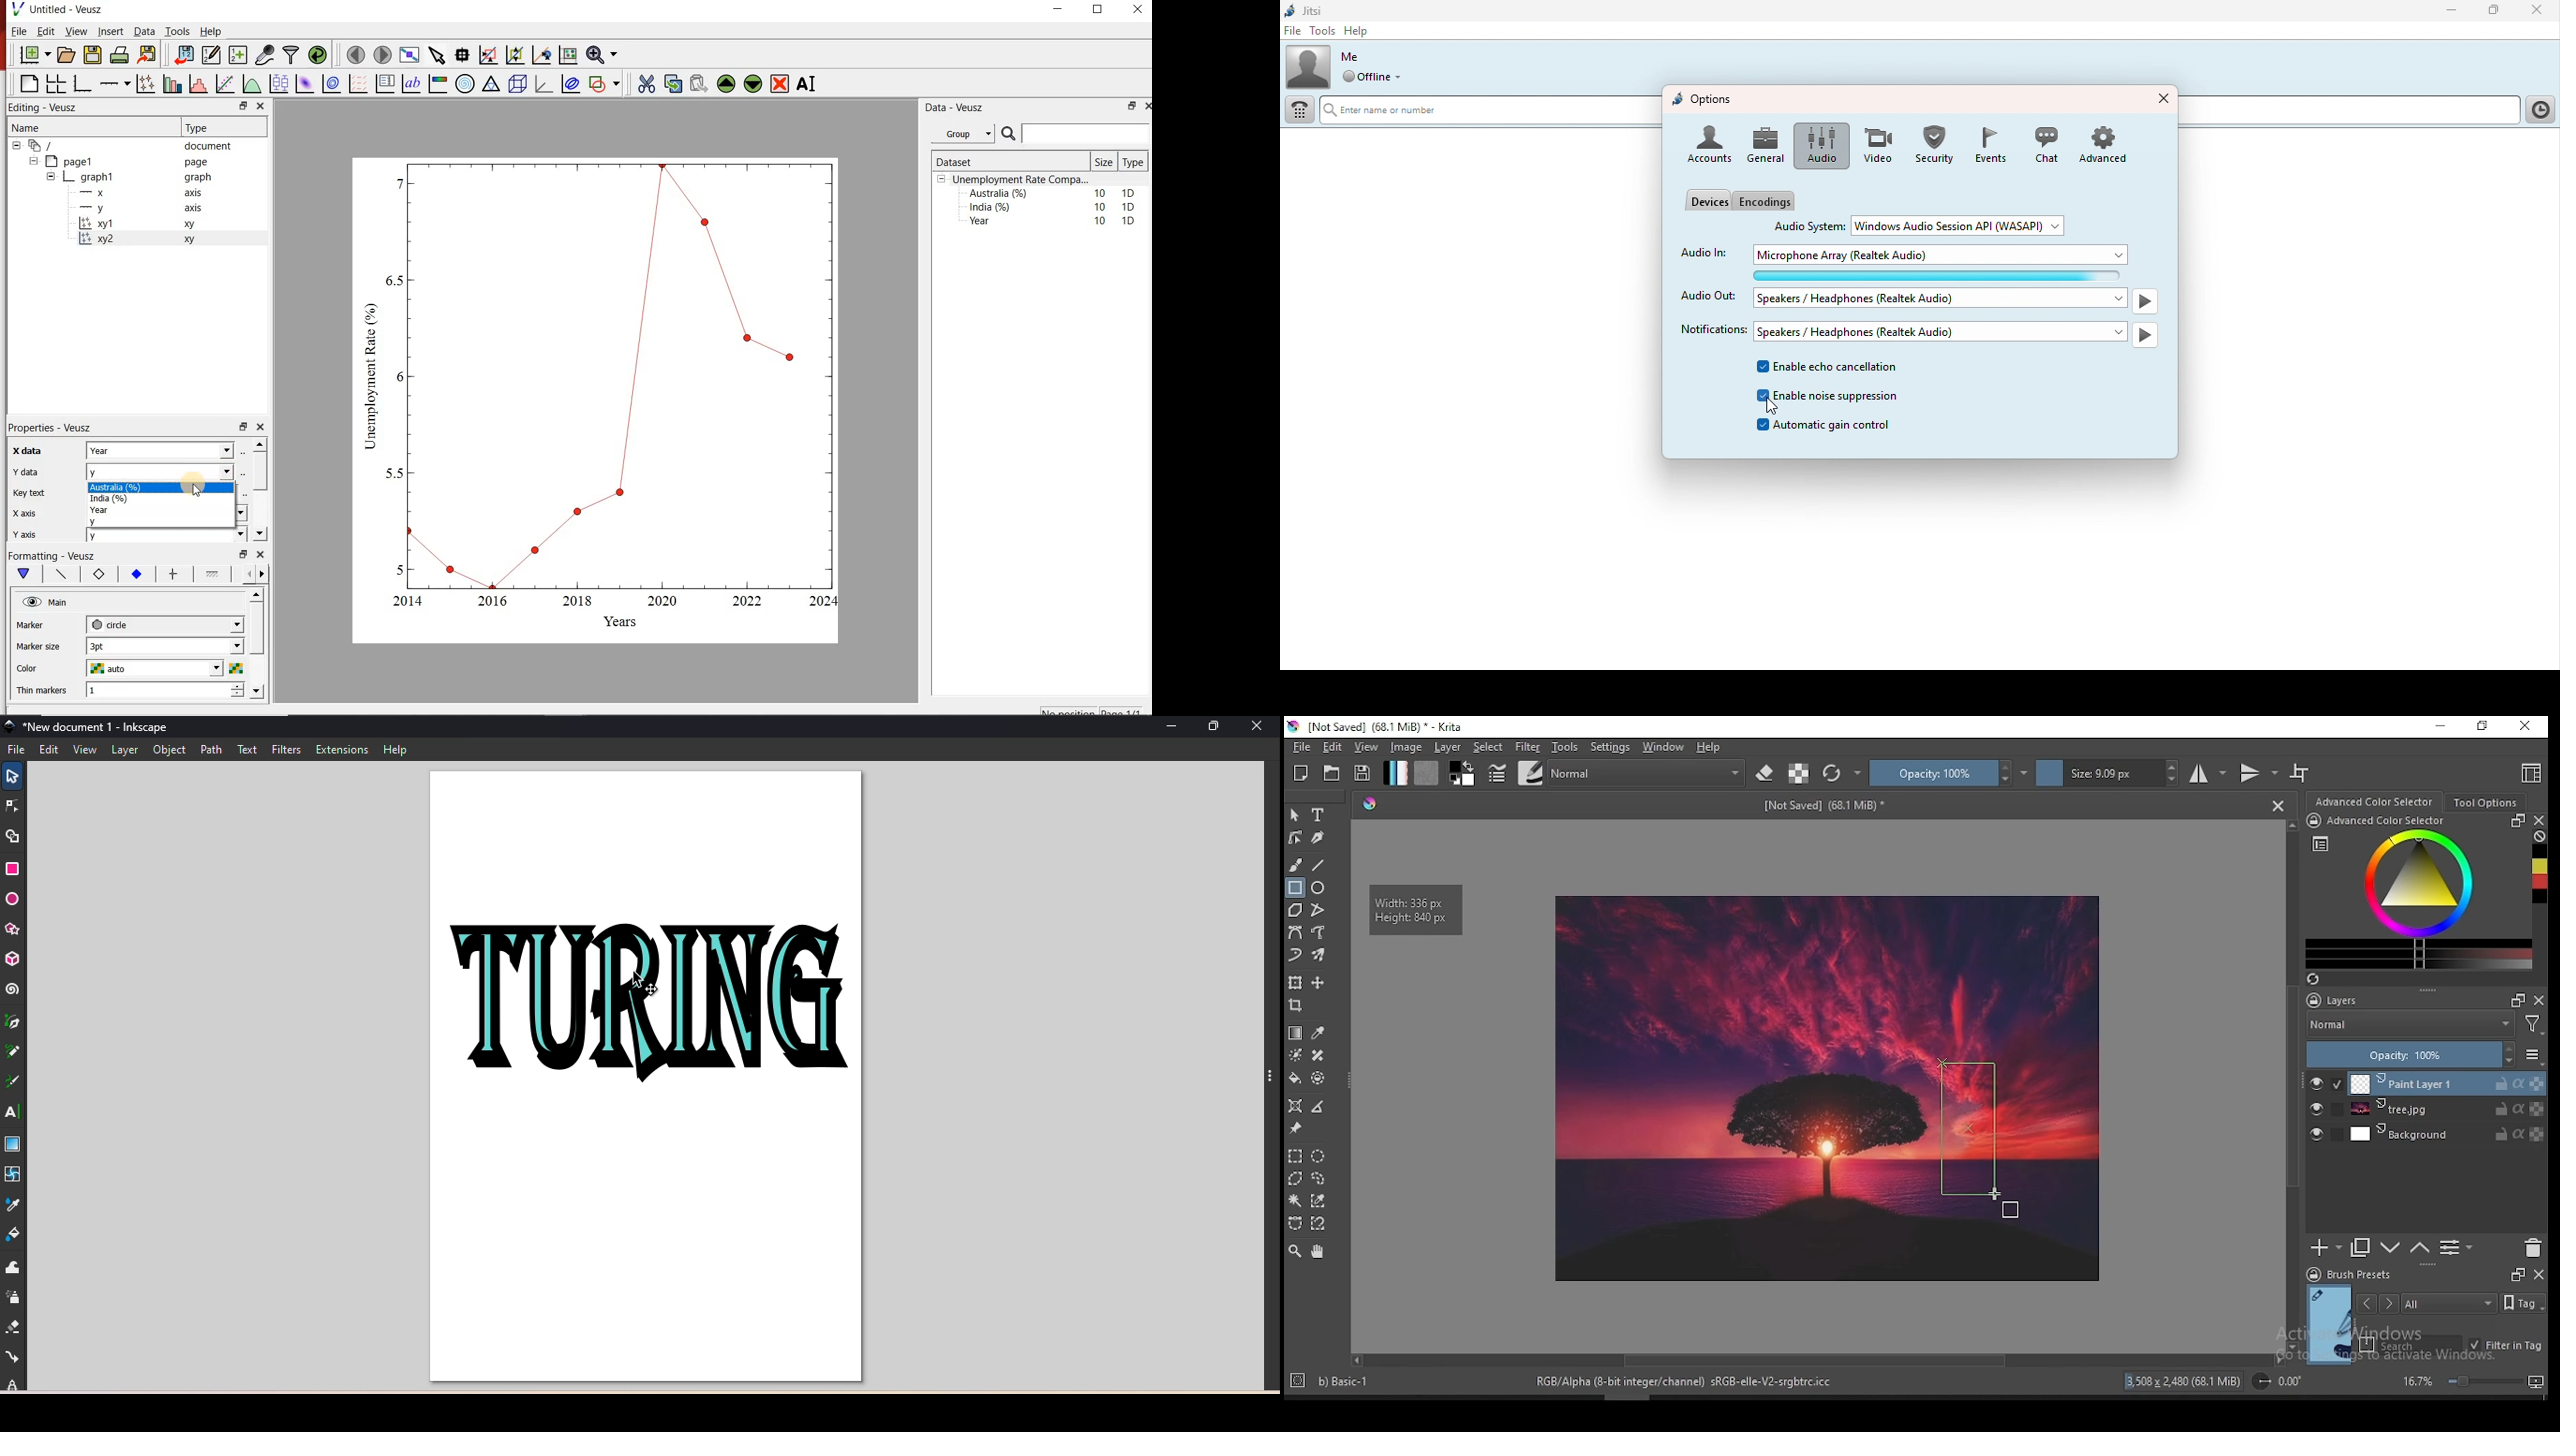 The width and height of the screenshot is (2576, 1456). I want to click on b) Basic-1, so click(1335, 1378).